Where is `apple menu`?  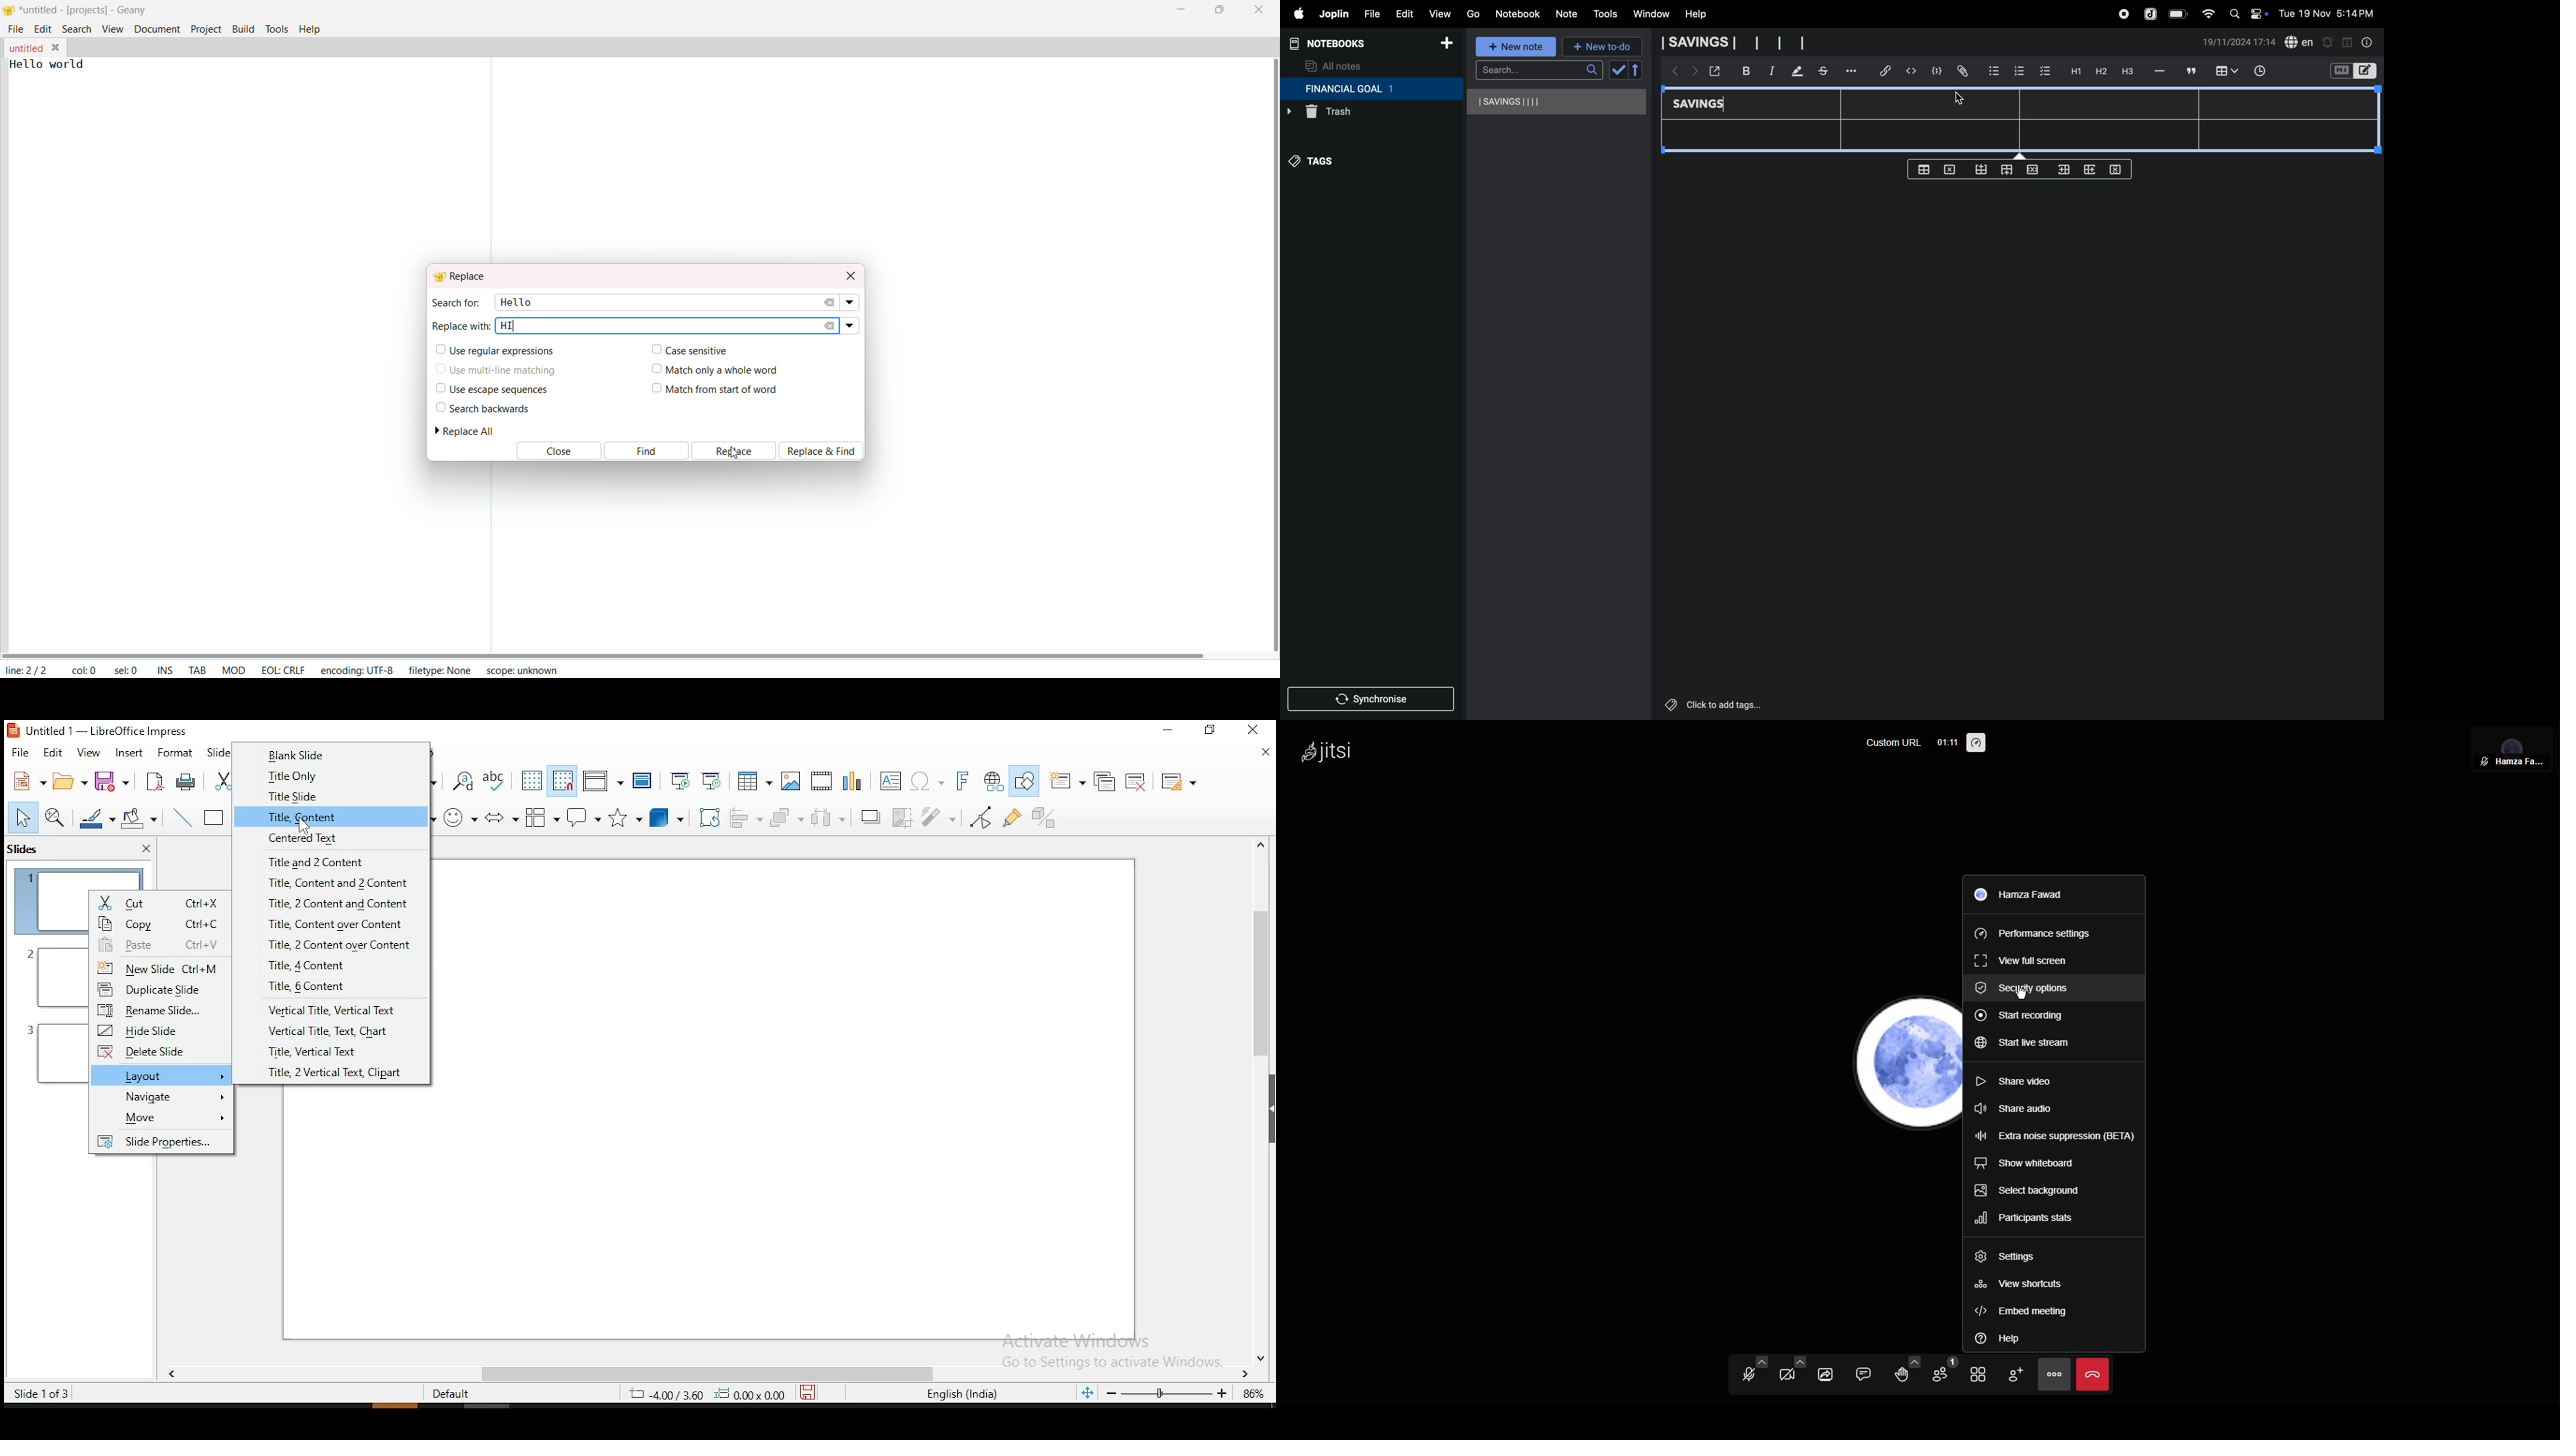
apple menu is located at coordinates (1294, 14).